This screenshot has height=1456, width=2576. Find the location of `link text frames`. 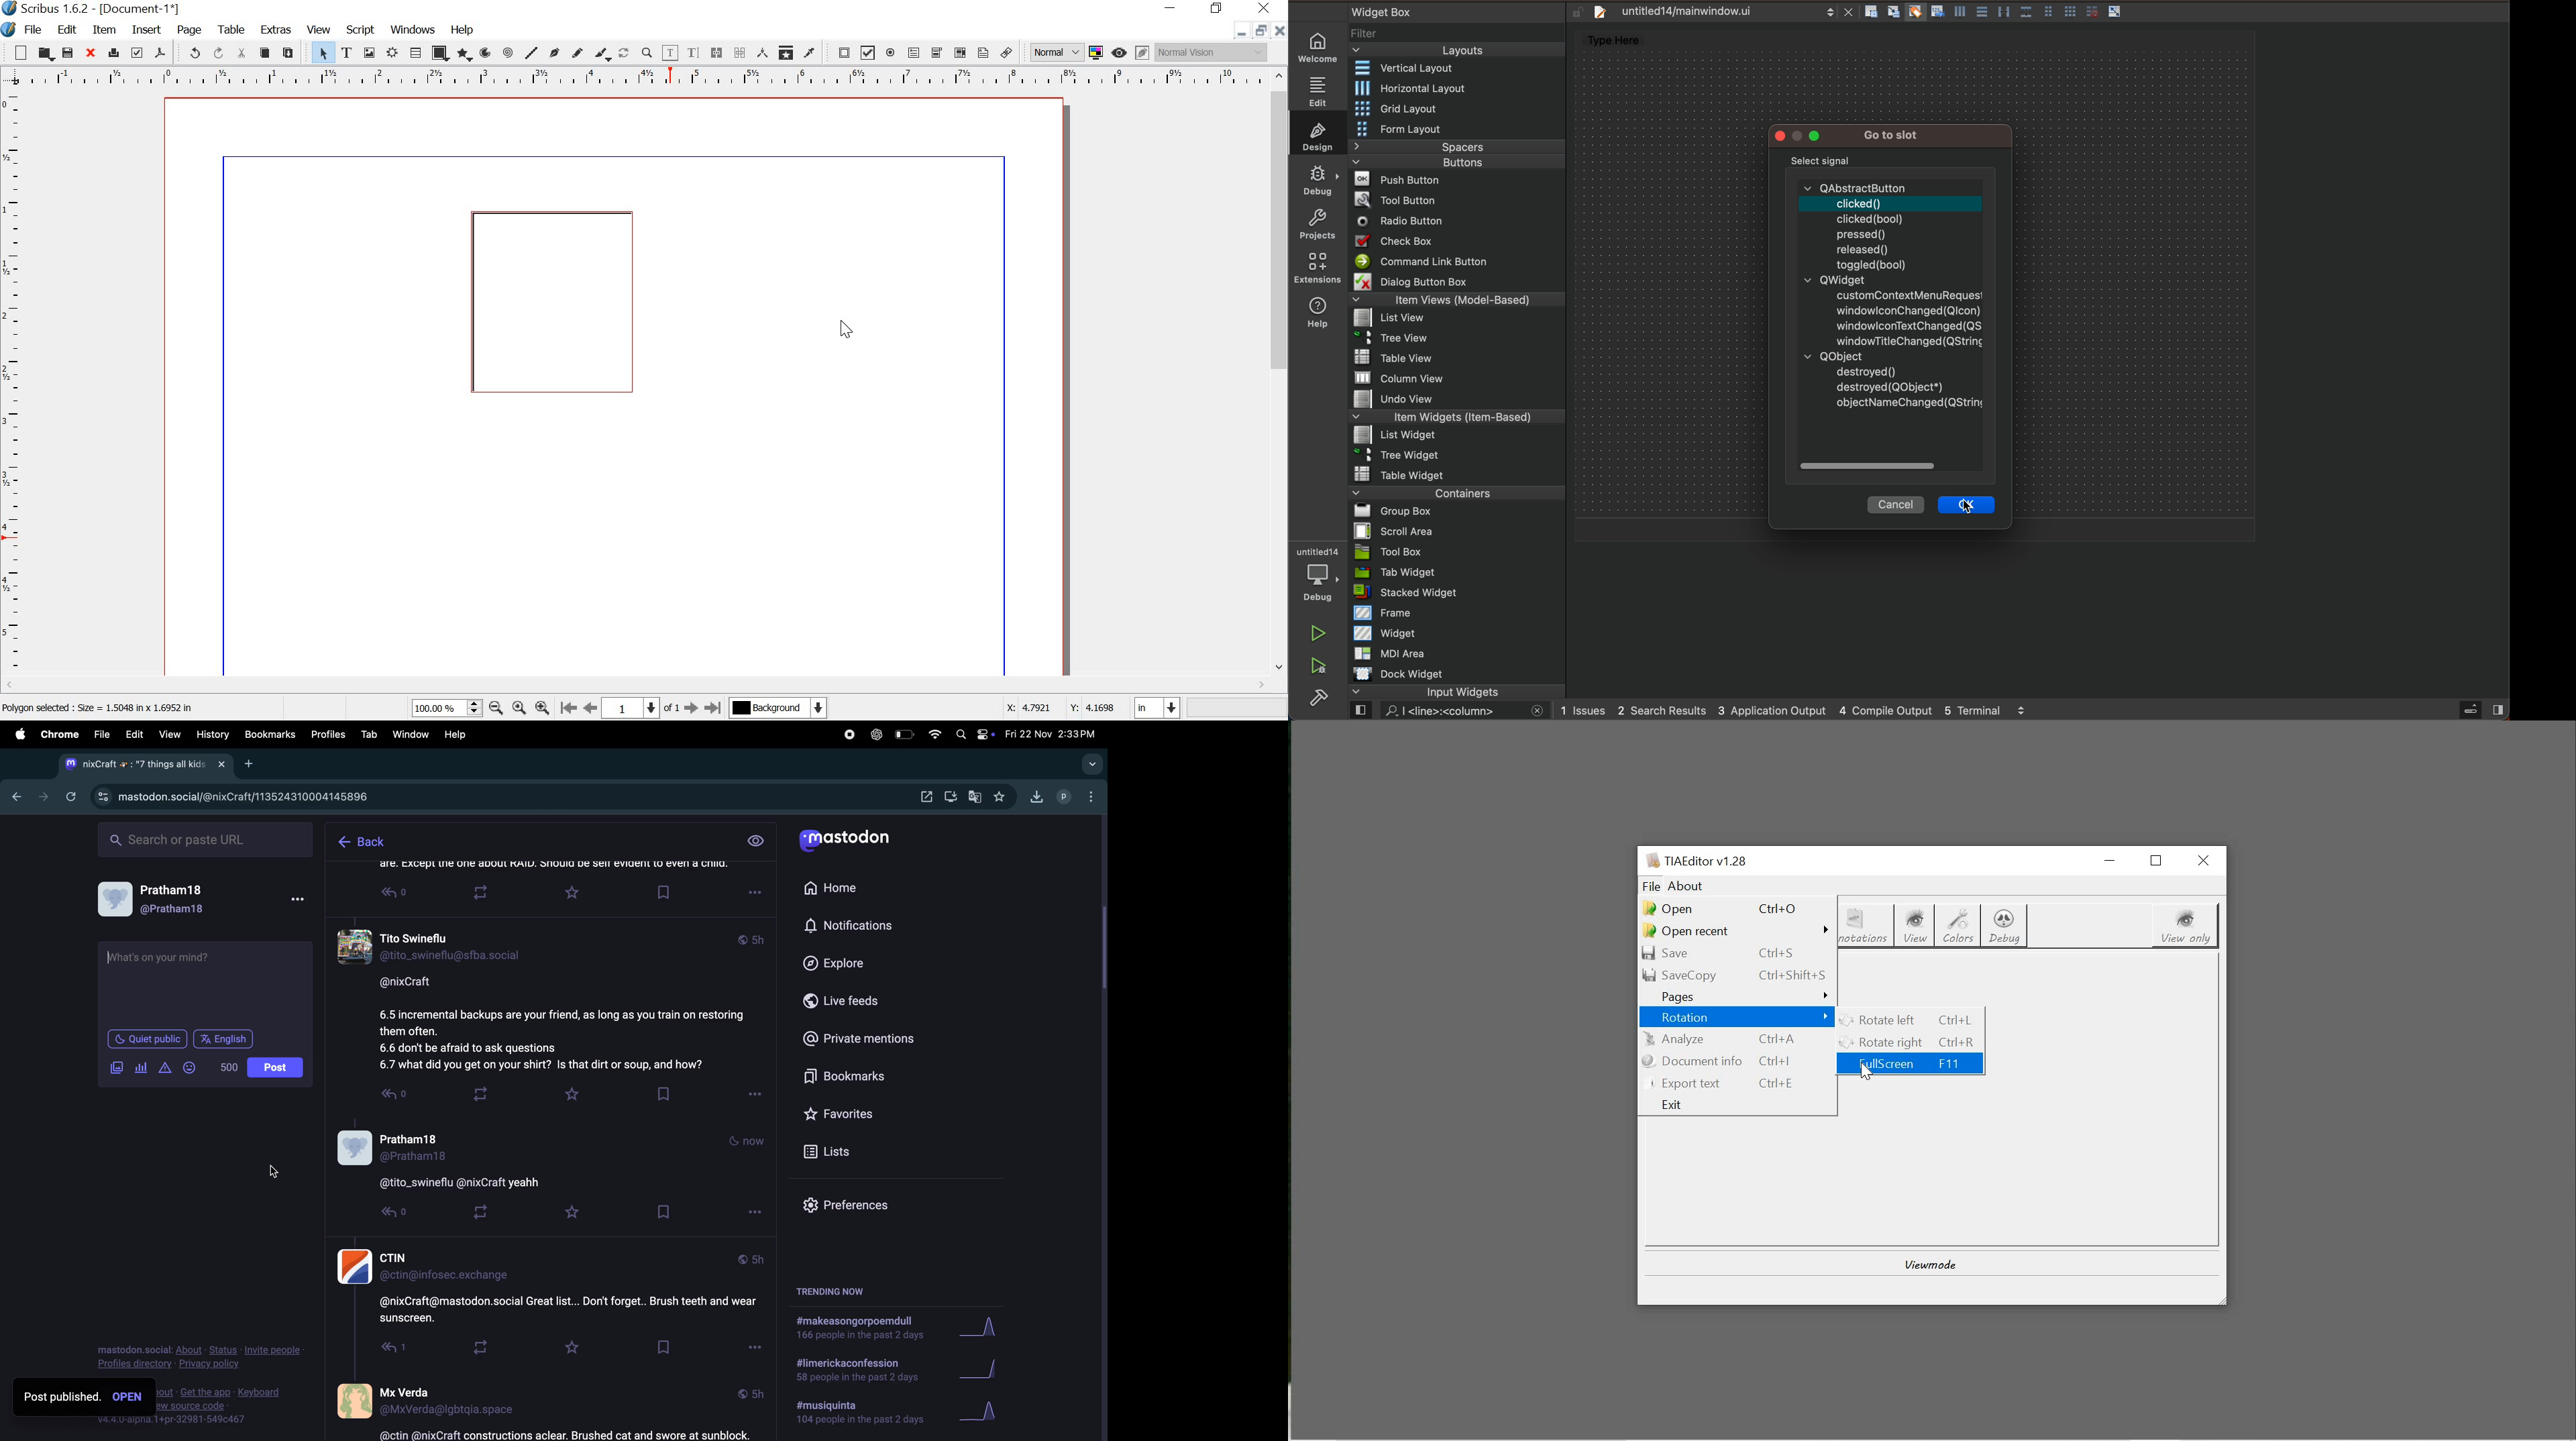

link text frames is located at coordinates (716, 53).